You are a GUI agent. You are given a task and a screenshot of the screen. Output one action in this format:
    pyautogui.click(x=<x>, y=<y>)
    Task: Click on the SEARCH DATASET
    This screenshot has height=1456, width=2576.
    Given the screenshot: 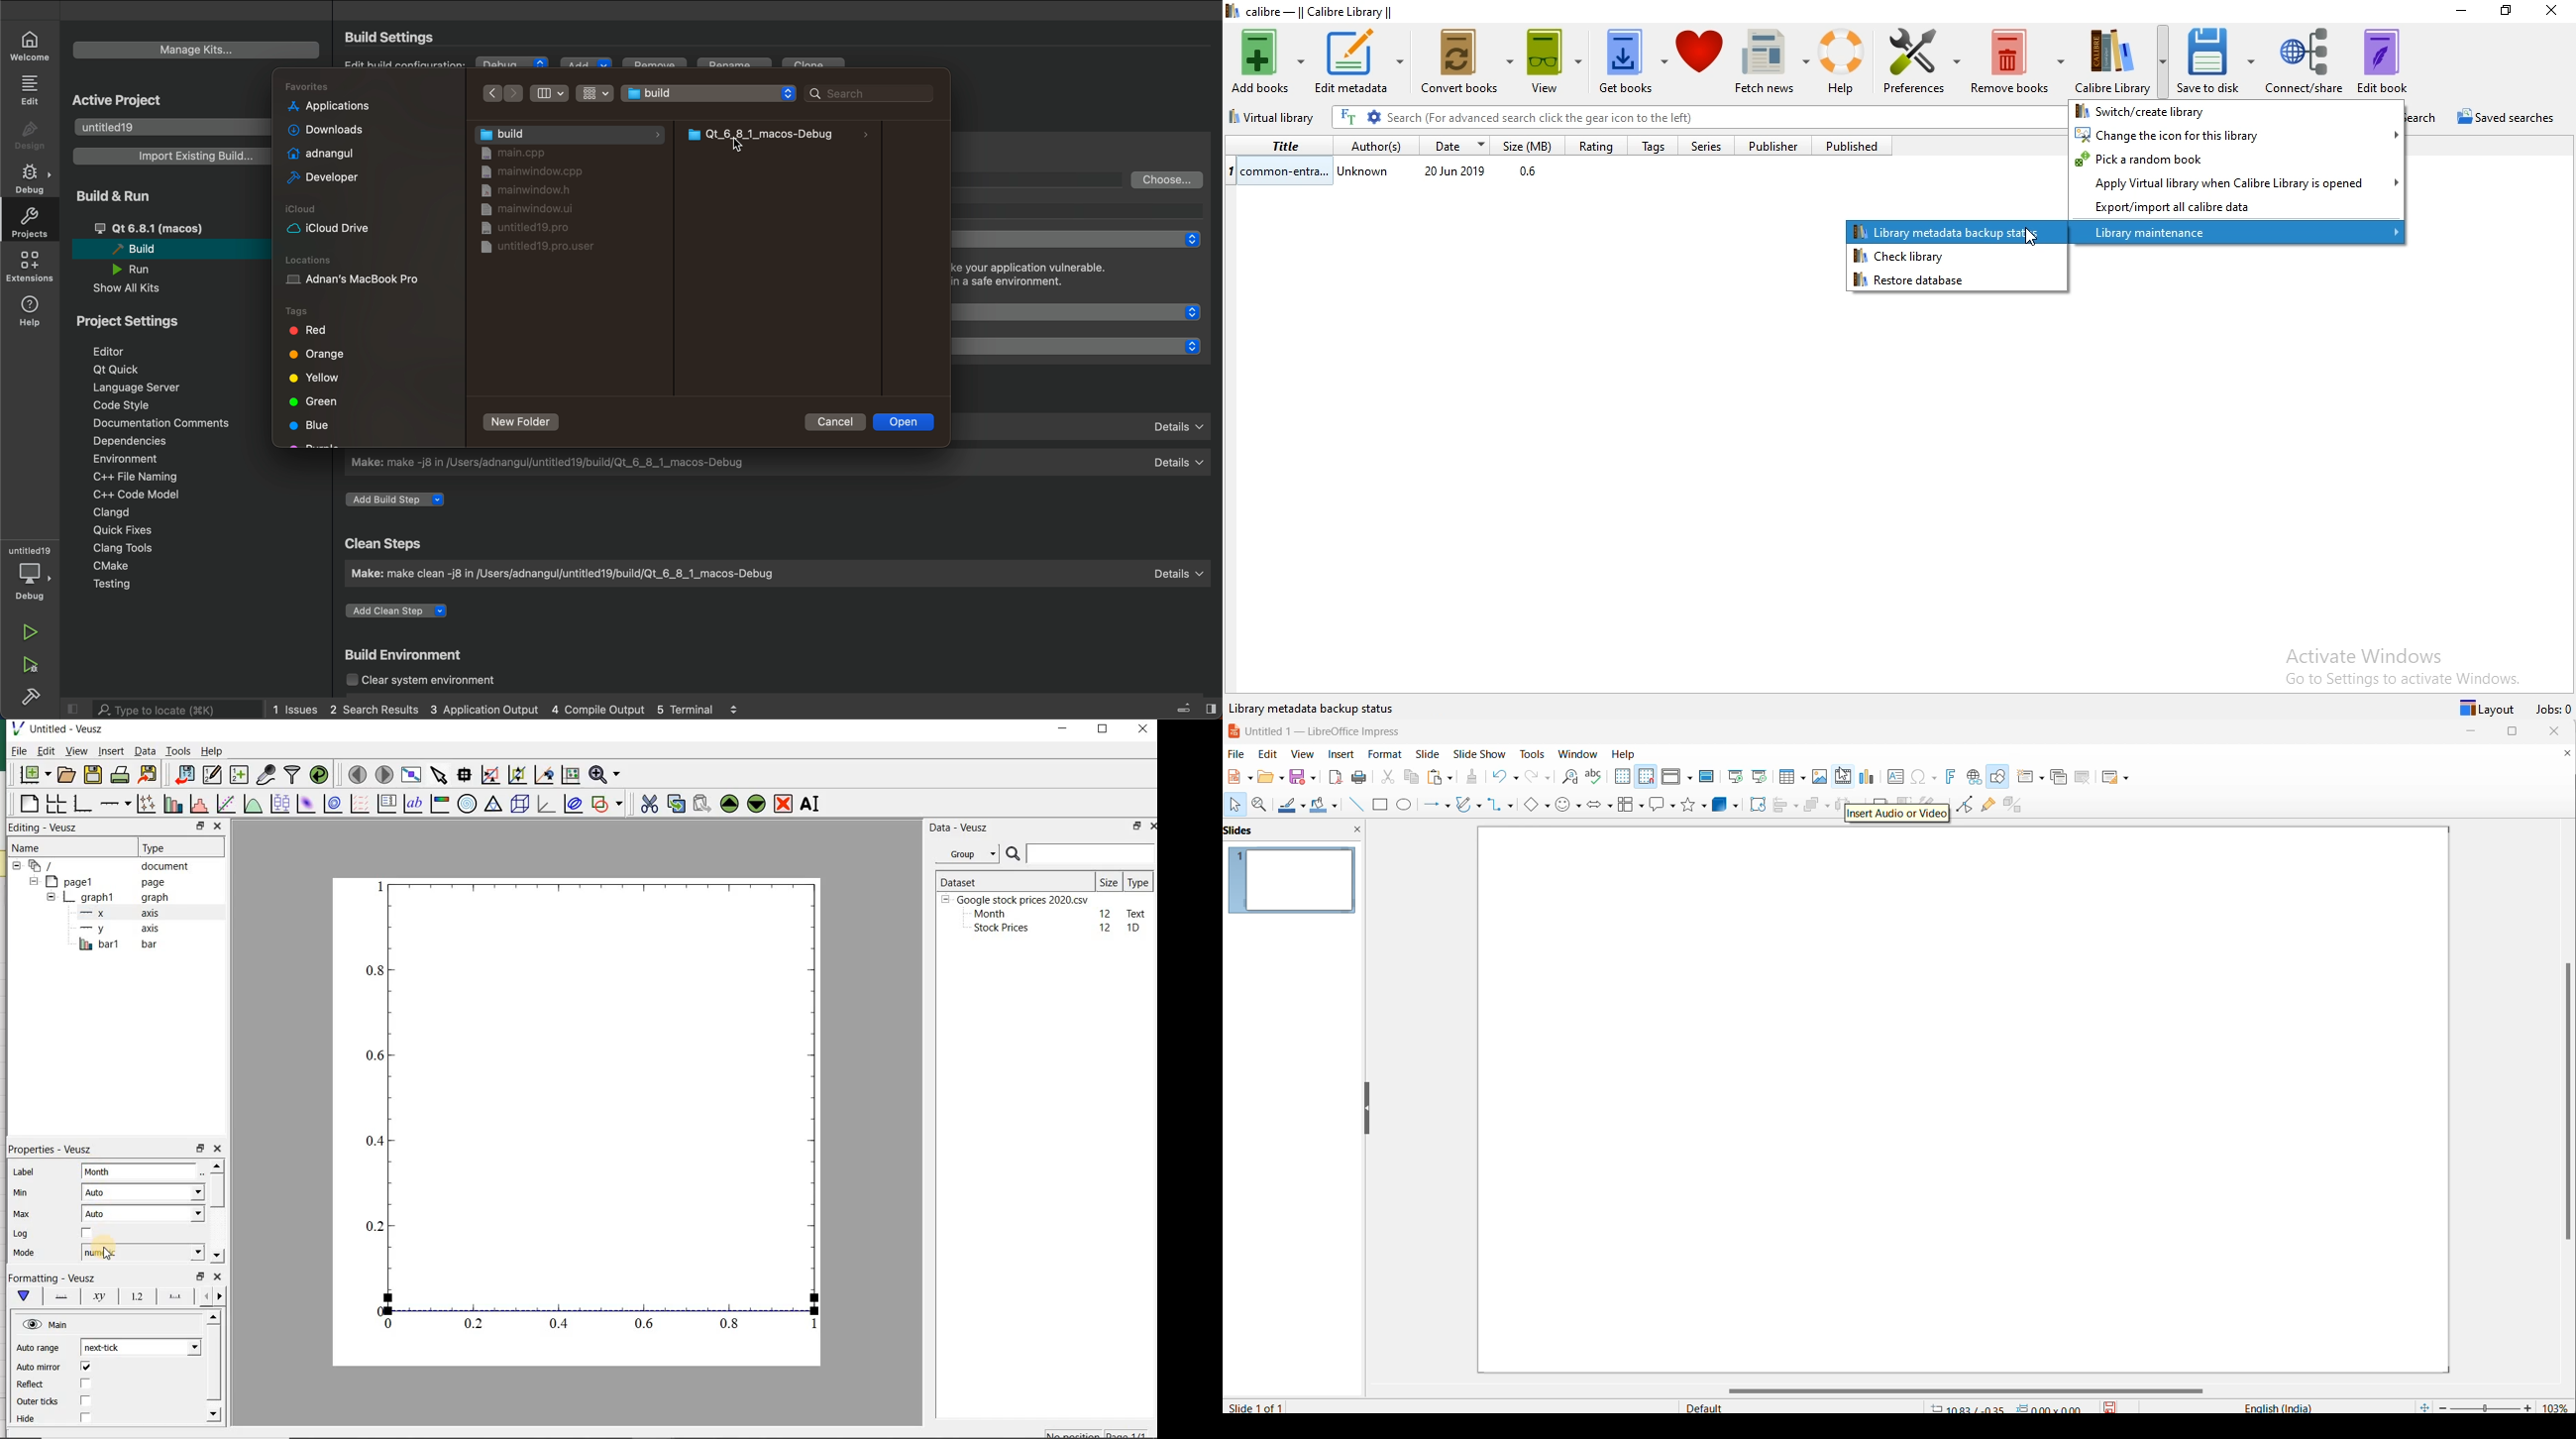 What is the action you would take?
    pyautogui.click(x=1080, y=853)
    